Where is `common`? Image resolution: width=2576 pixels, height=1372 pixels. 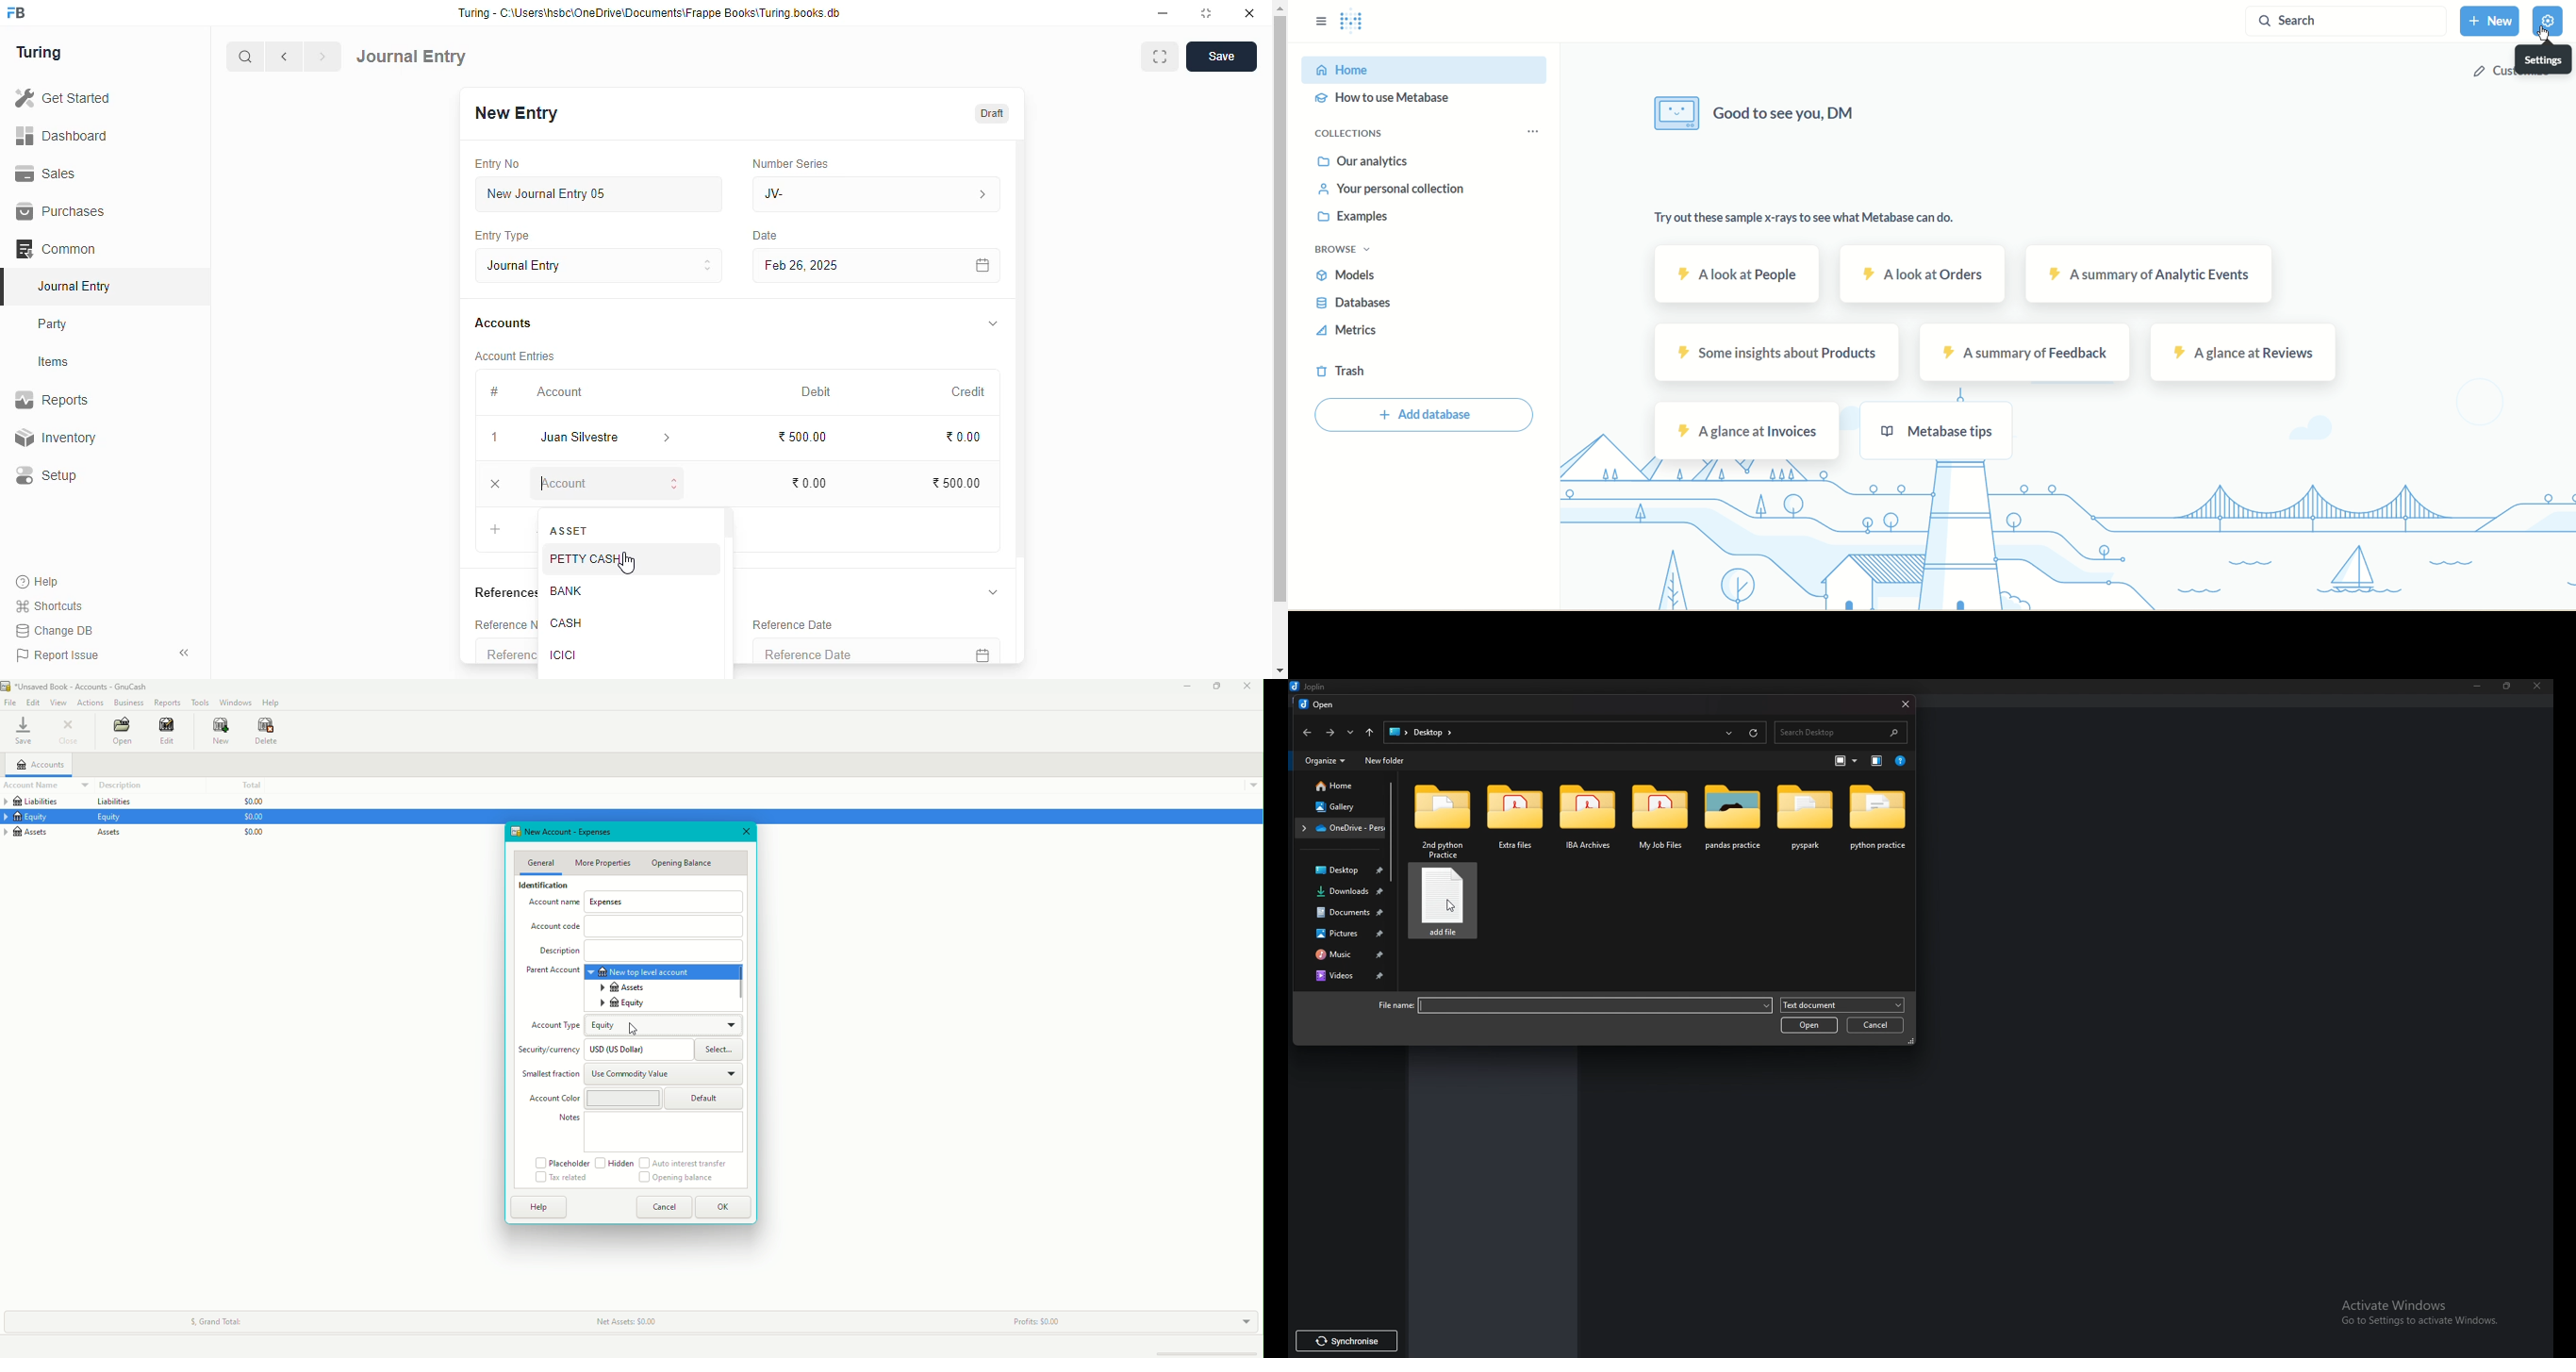 common is located at coordinates (58, 249).